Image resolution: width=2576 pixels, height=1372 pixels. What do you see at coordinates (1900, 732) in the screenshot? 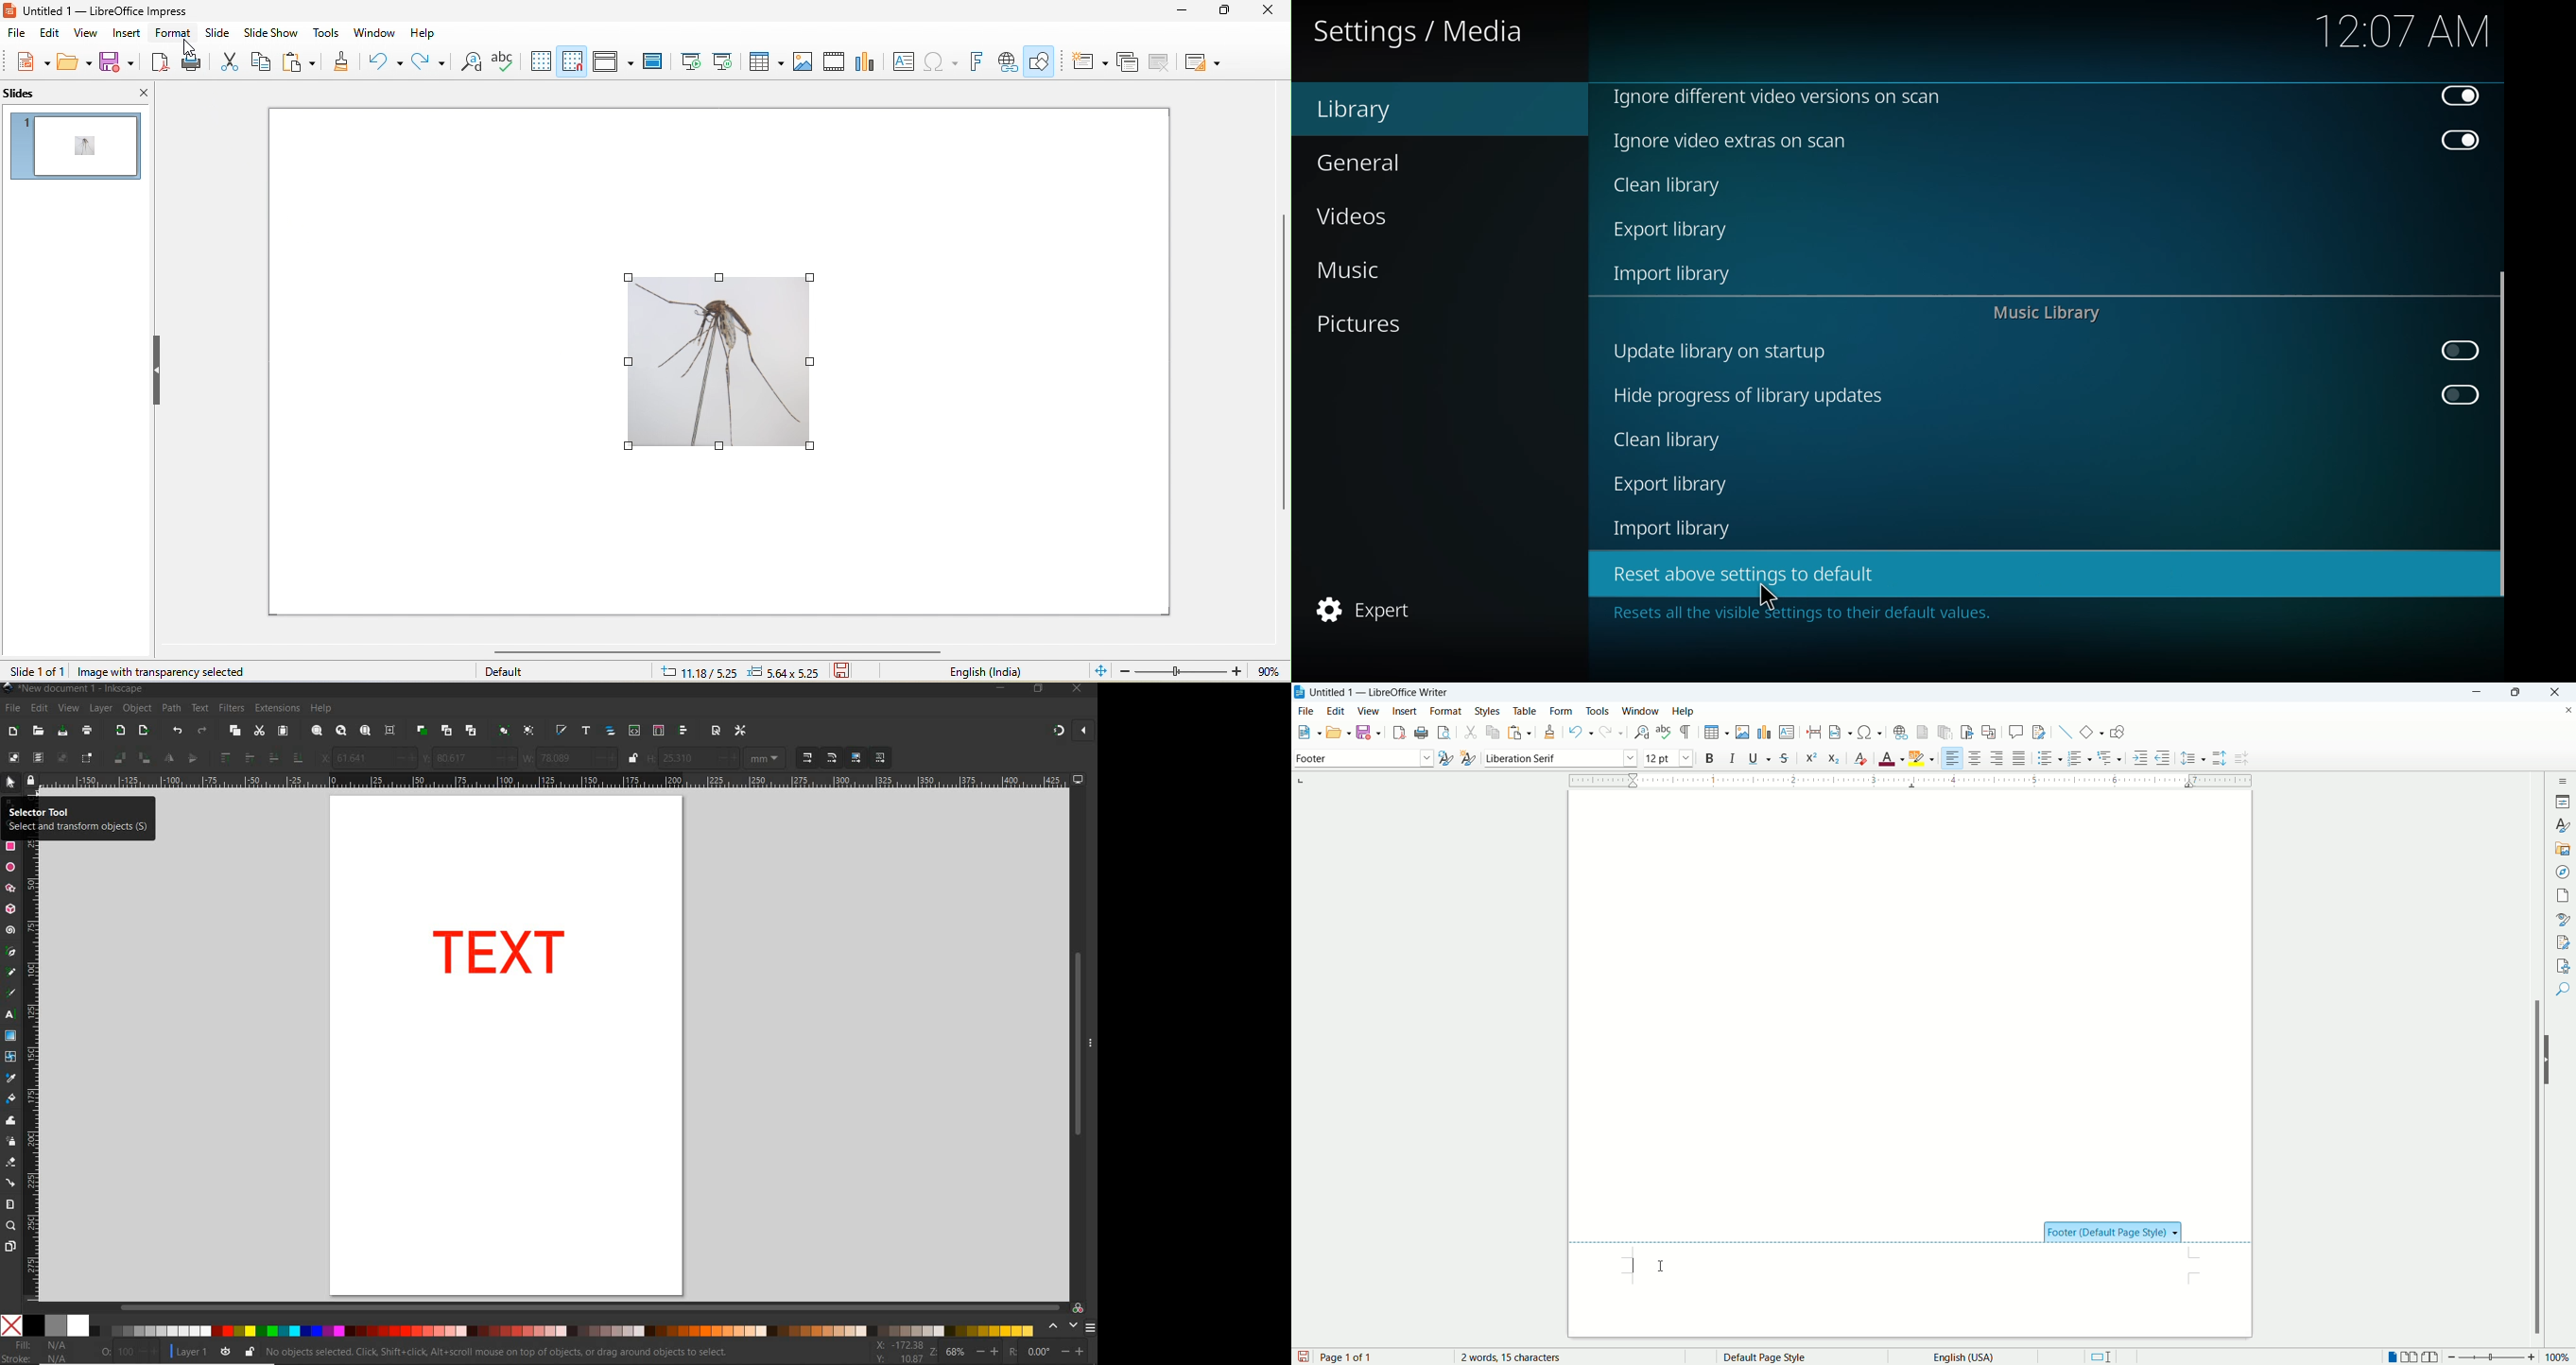
I see `hyperlink` at bounding box center [1900, 732].